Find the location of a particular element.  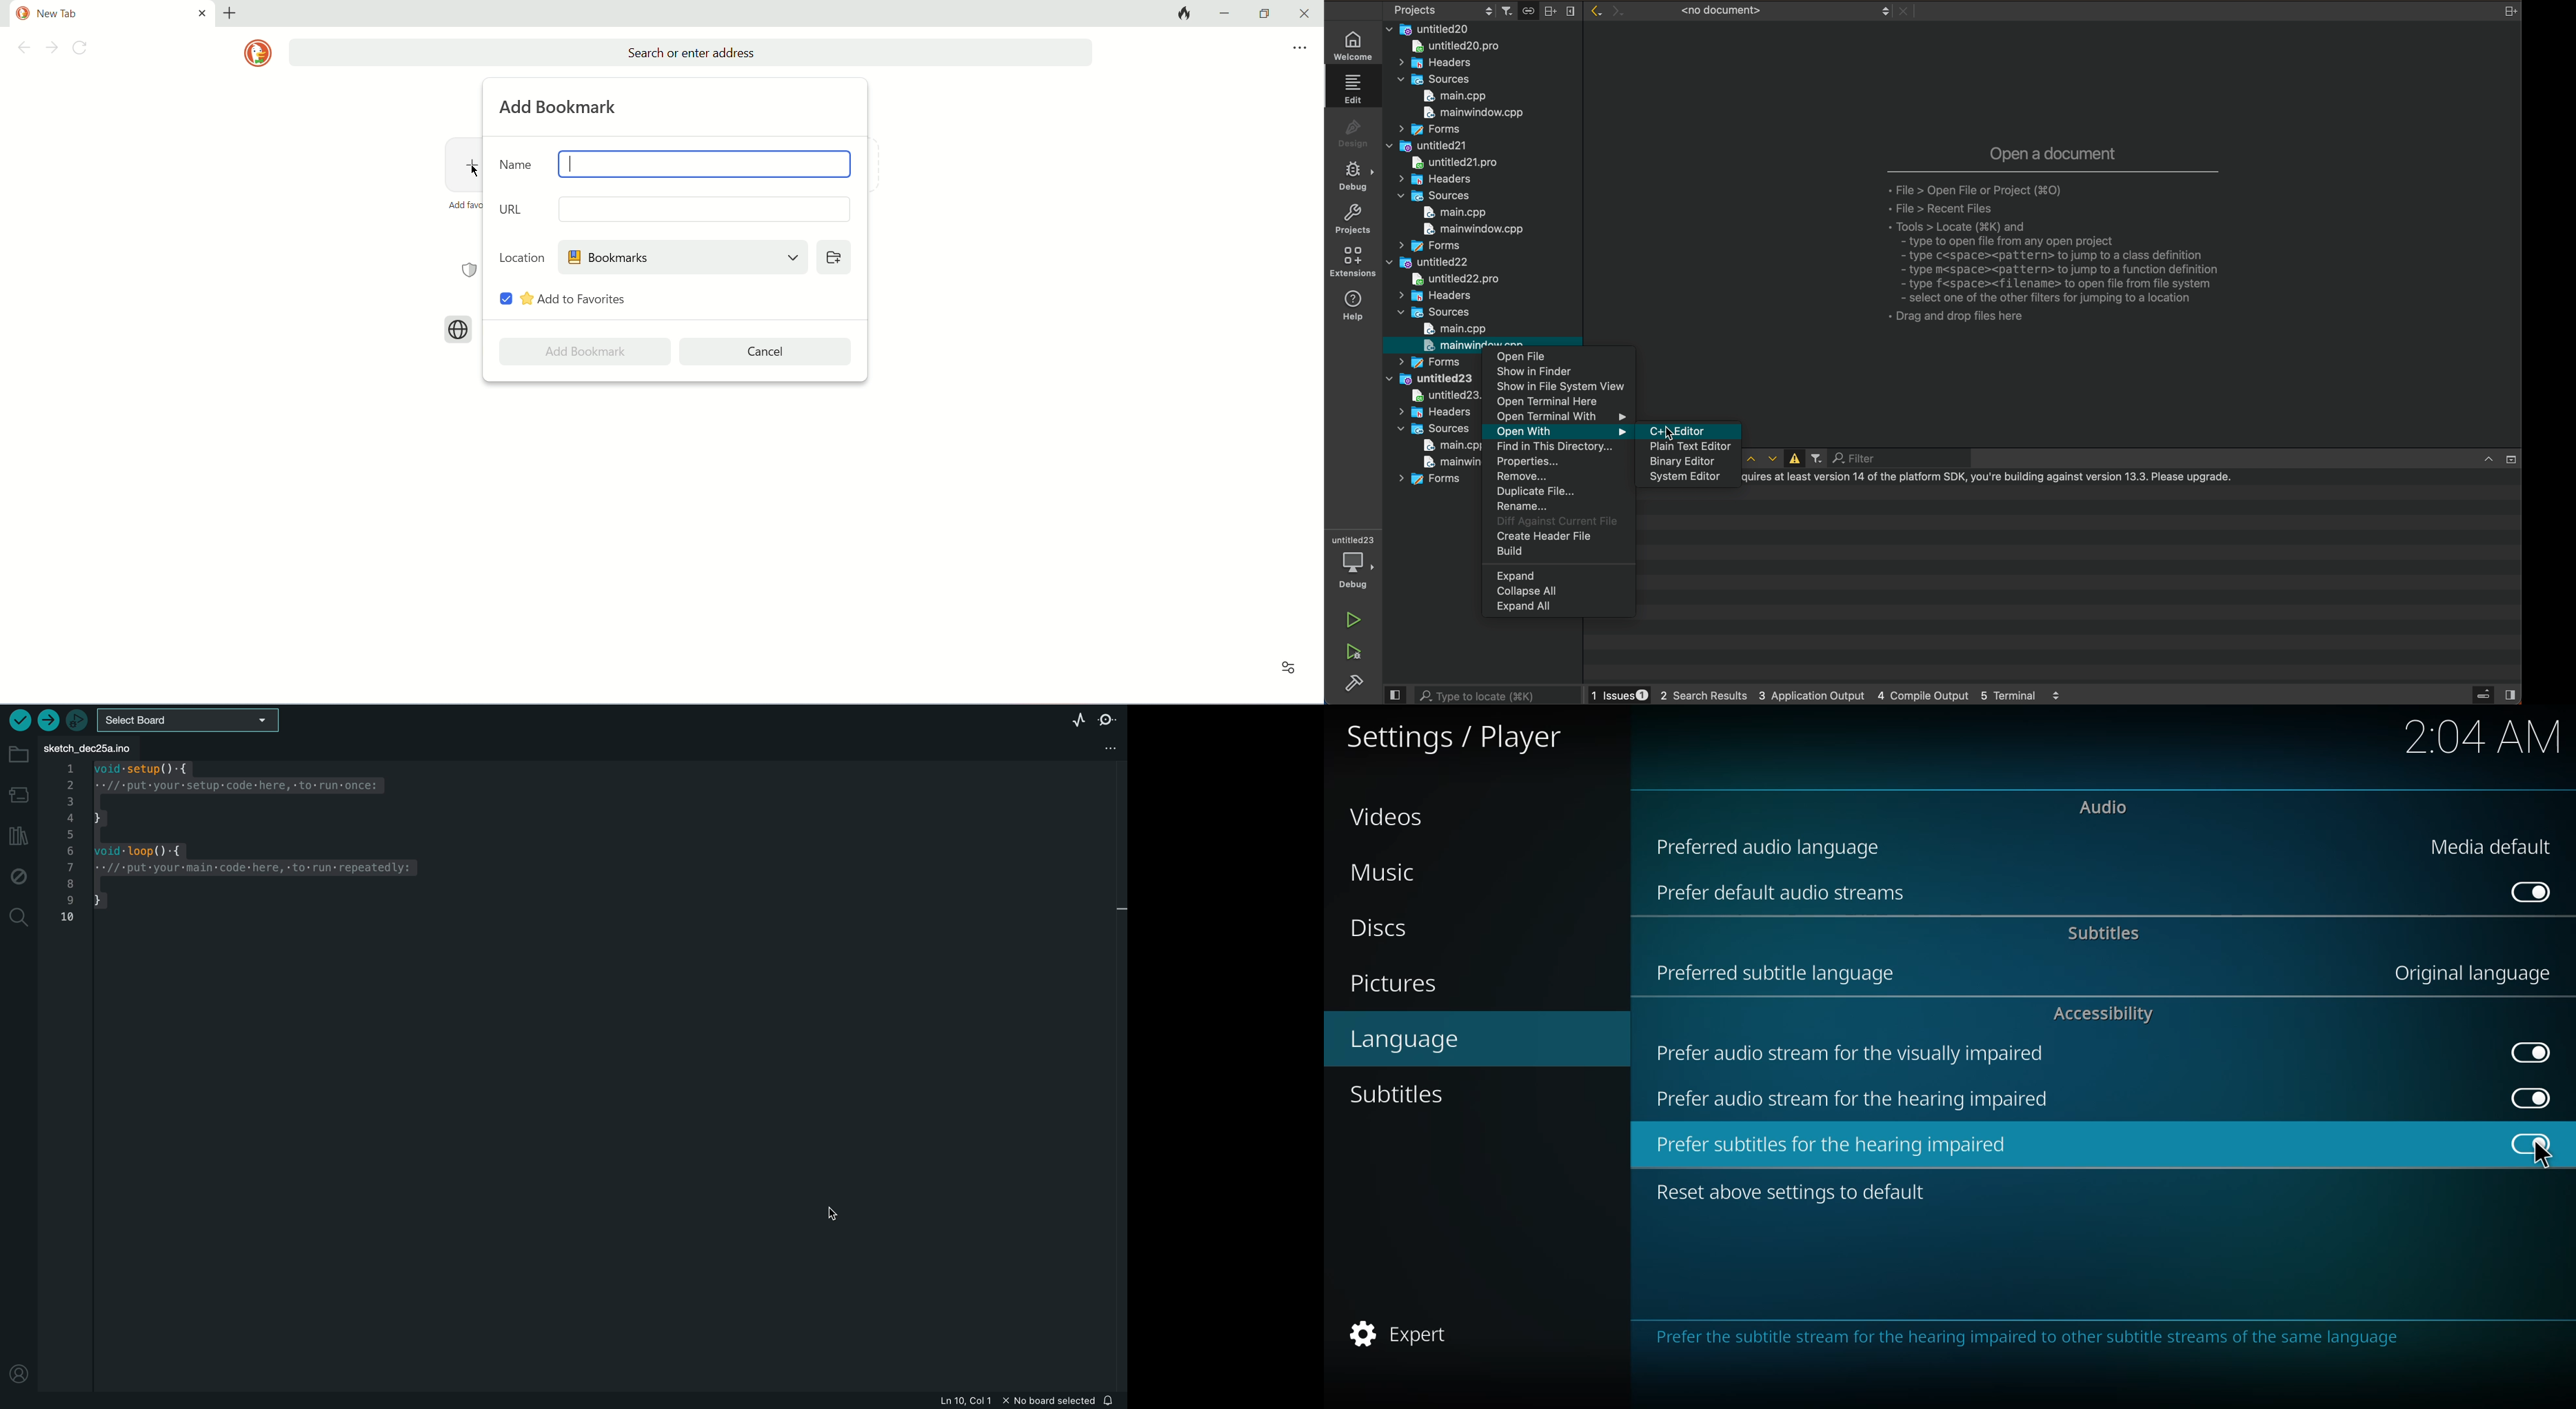

debug is located at coordinates (17, 877).